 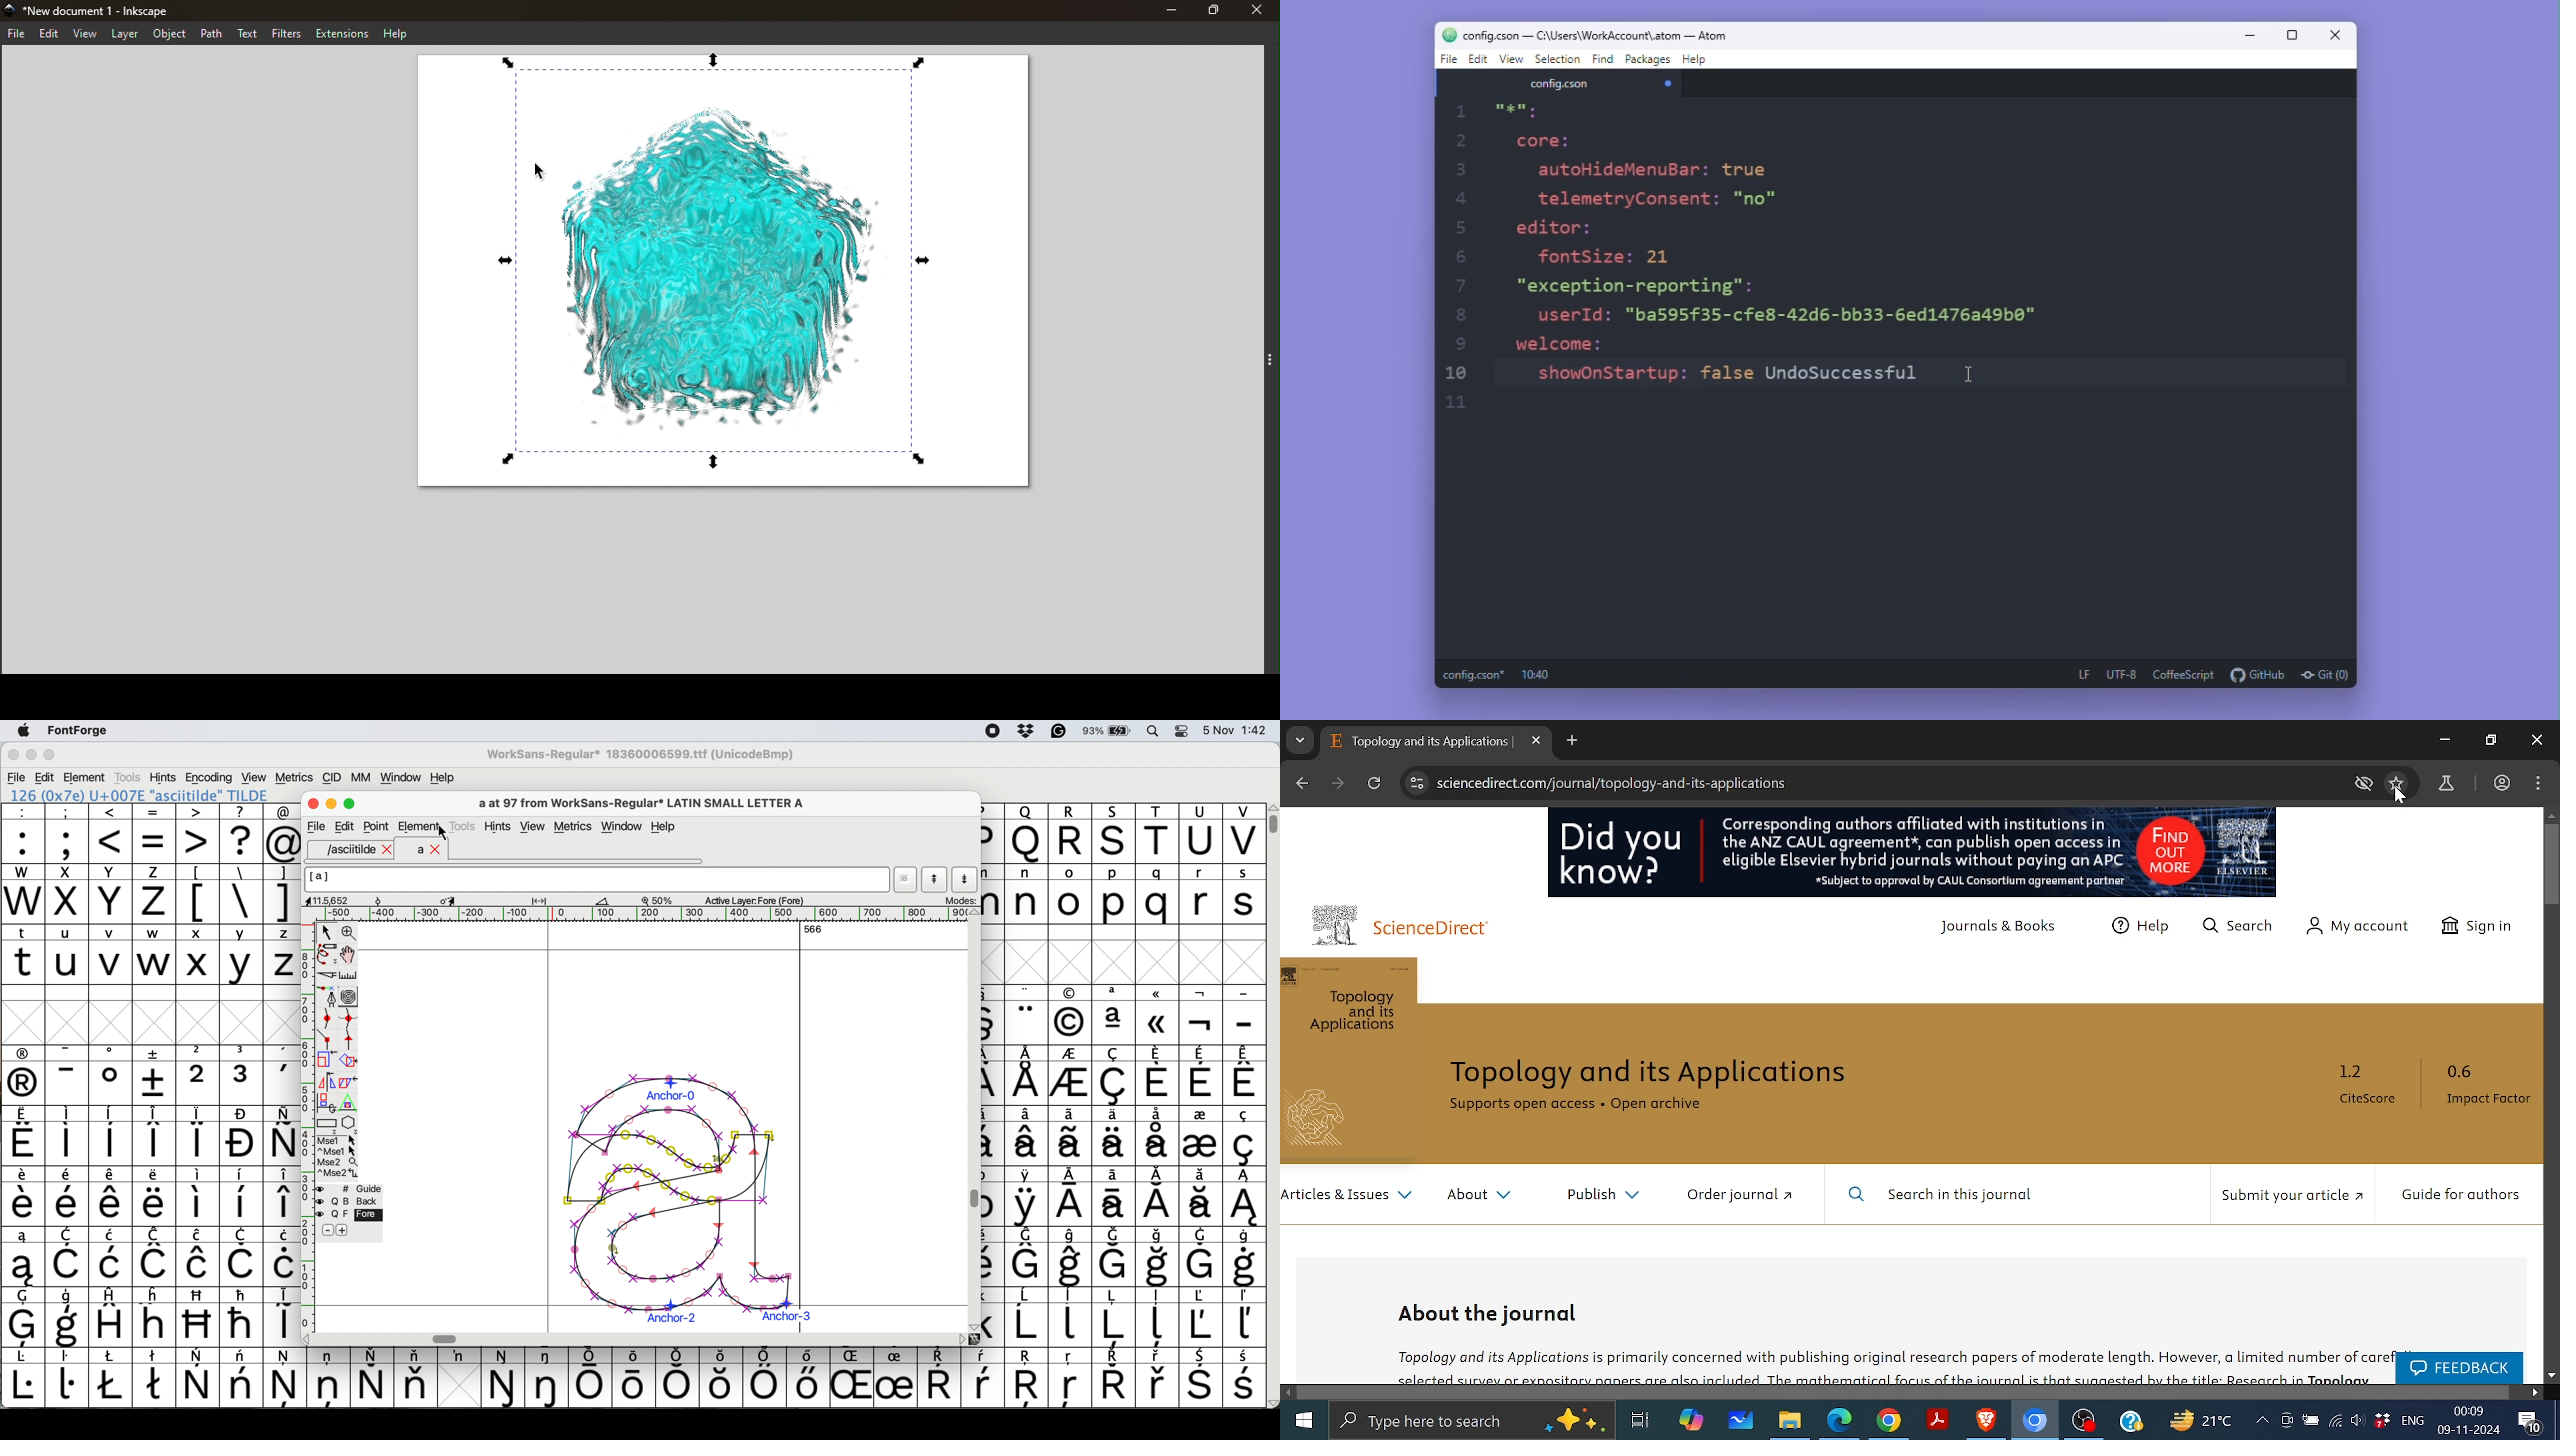 I want to click on close, so click(x=13, y=756).